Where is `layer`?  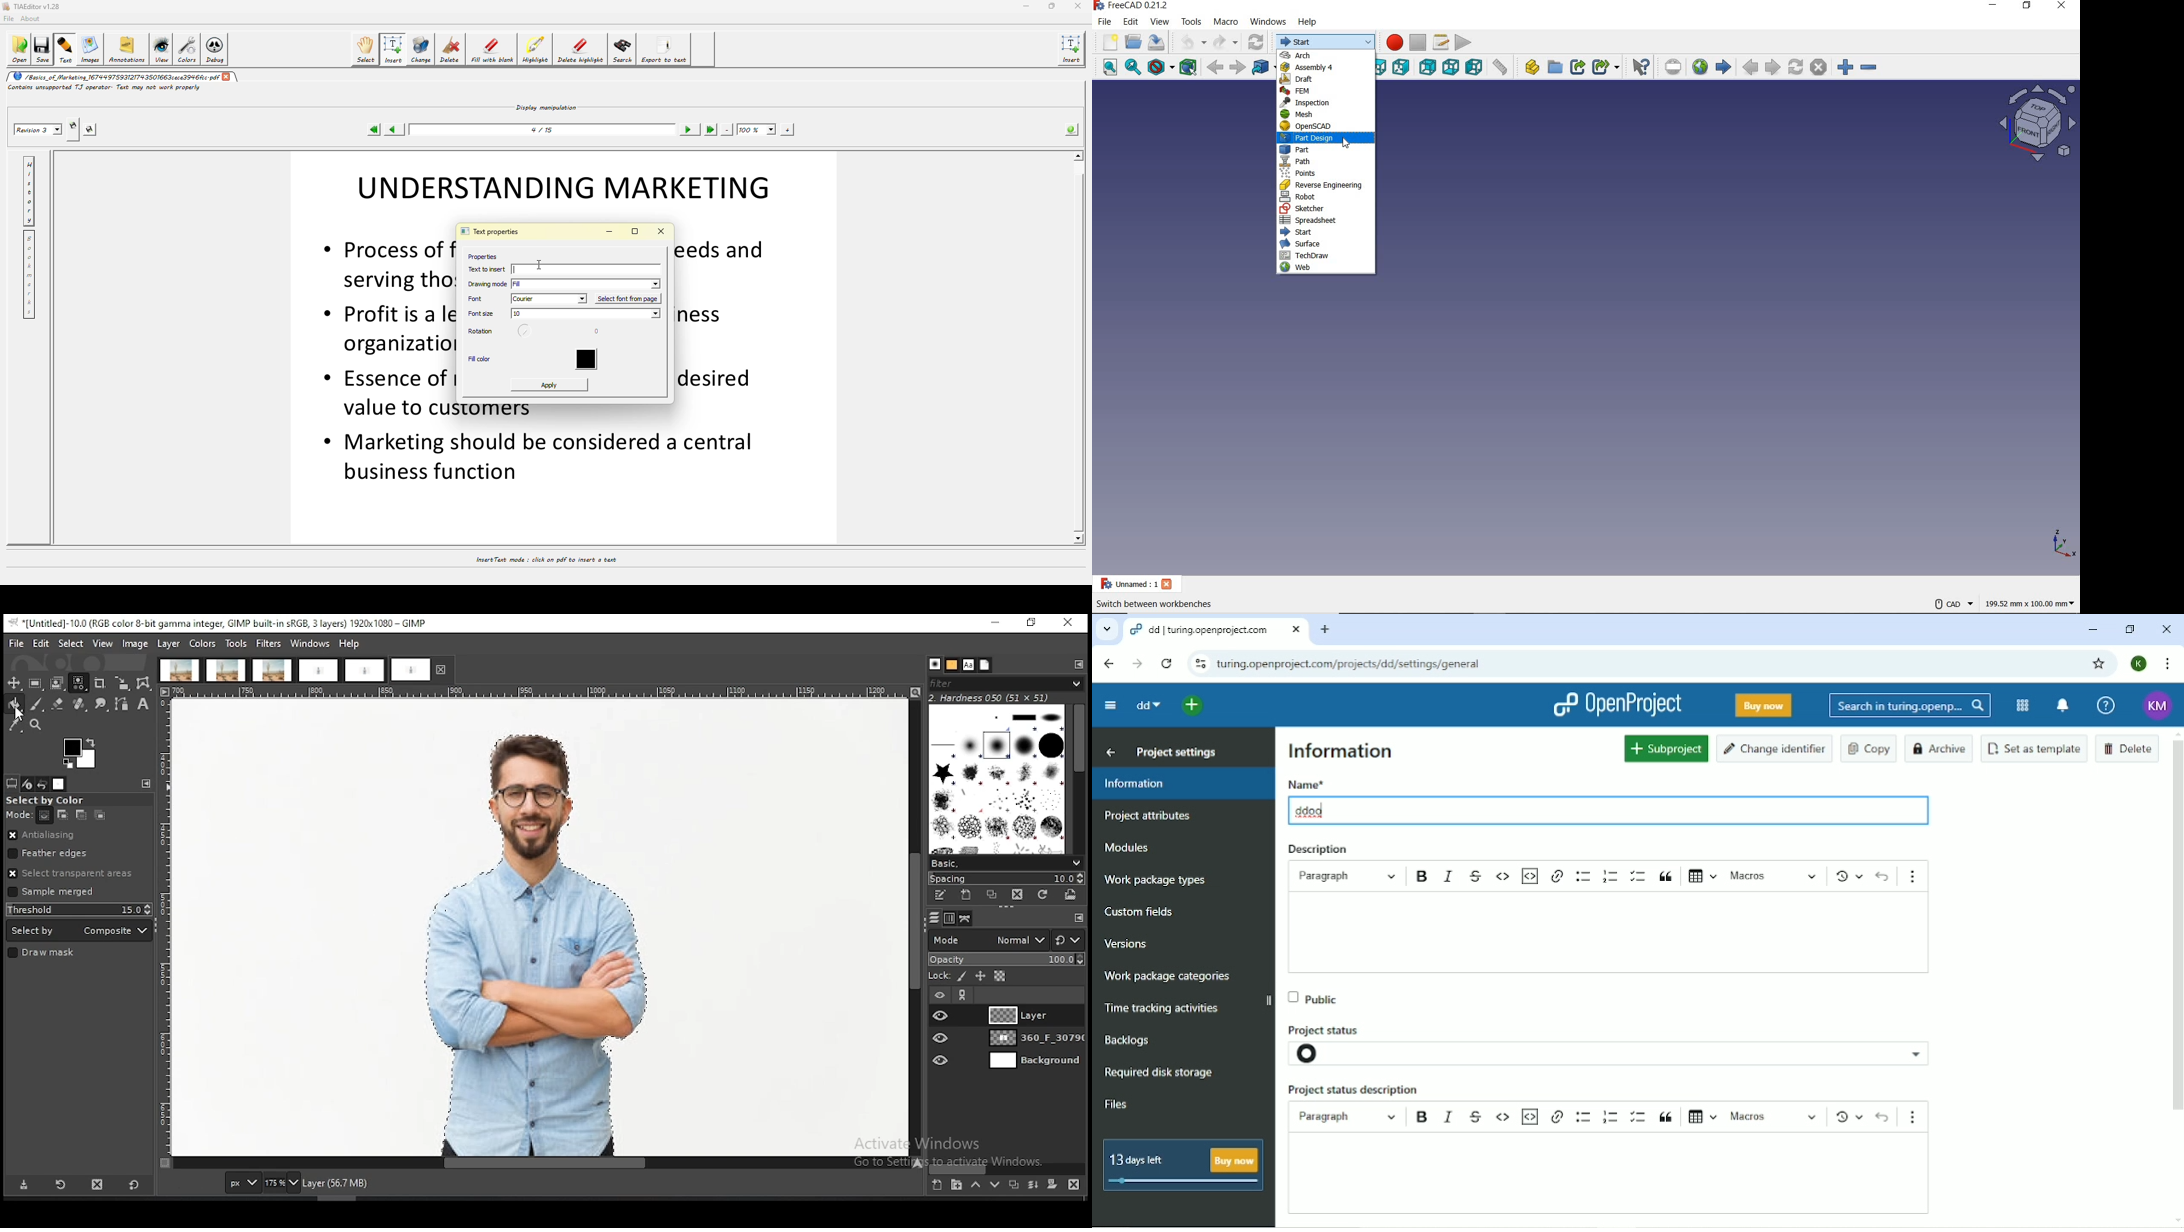 layer is located at coordinates (169, 644).